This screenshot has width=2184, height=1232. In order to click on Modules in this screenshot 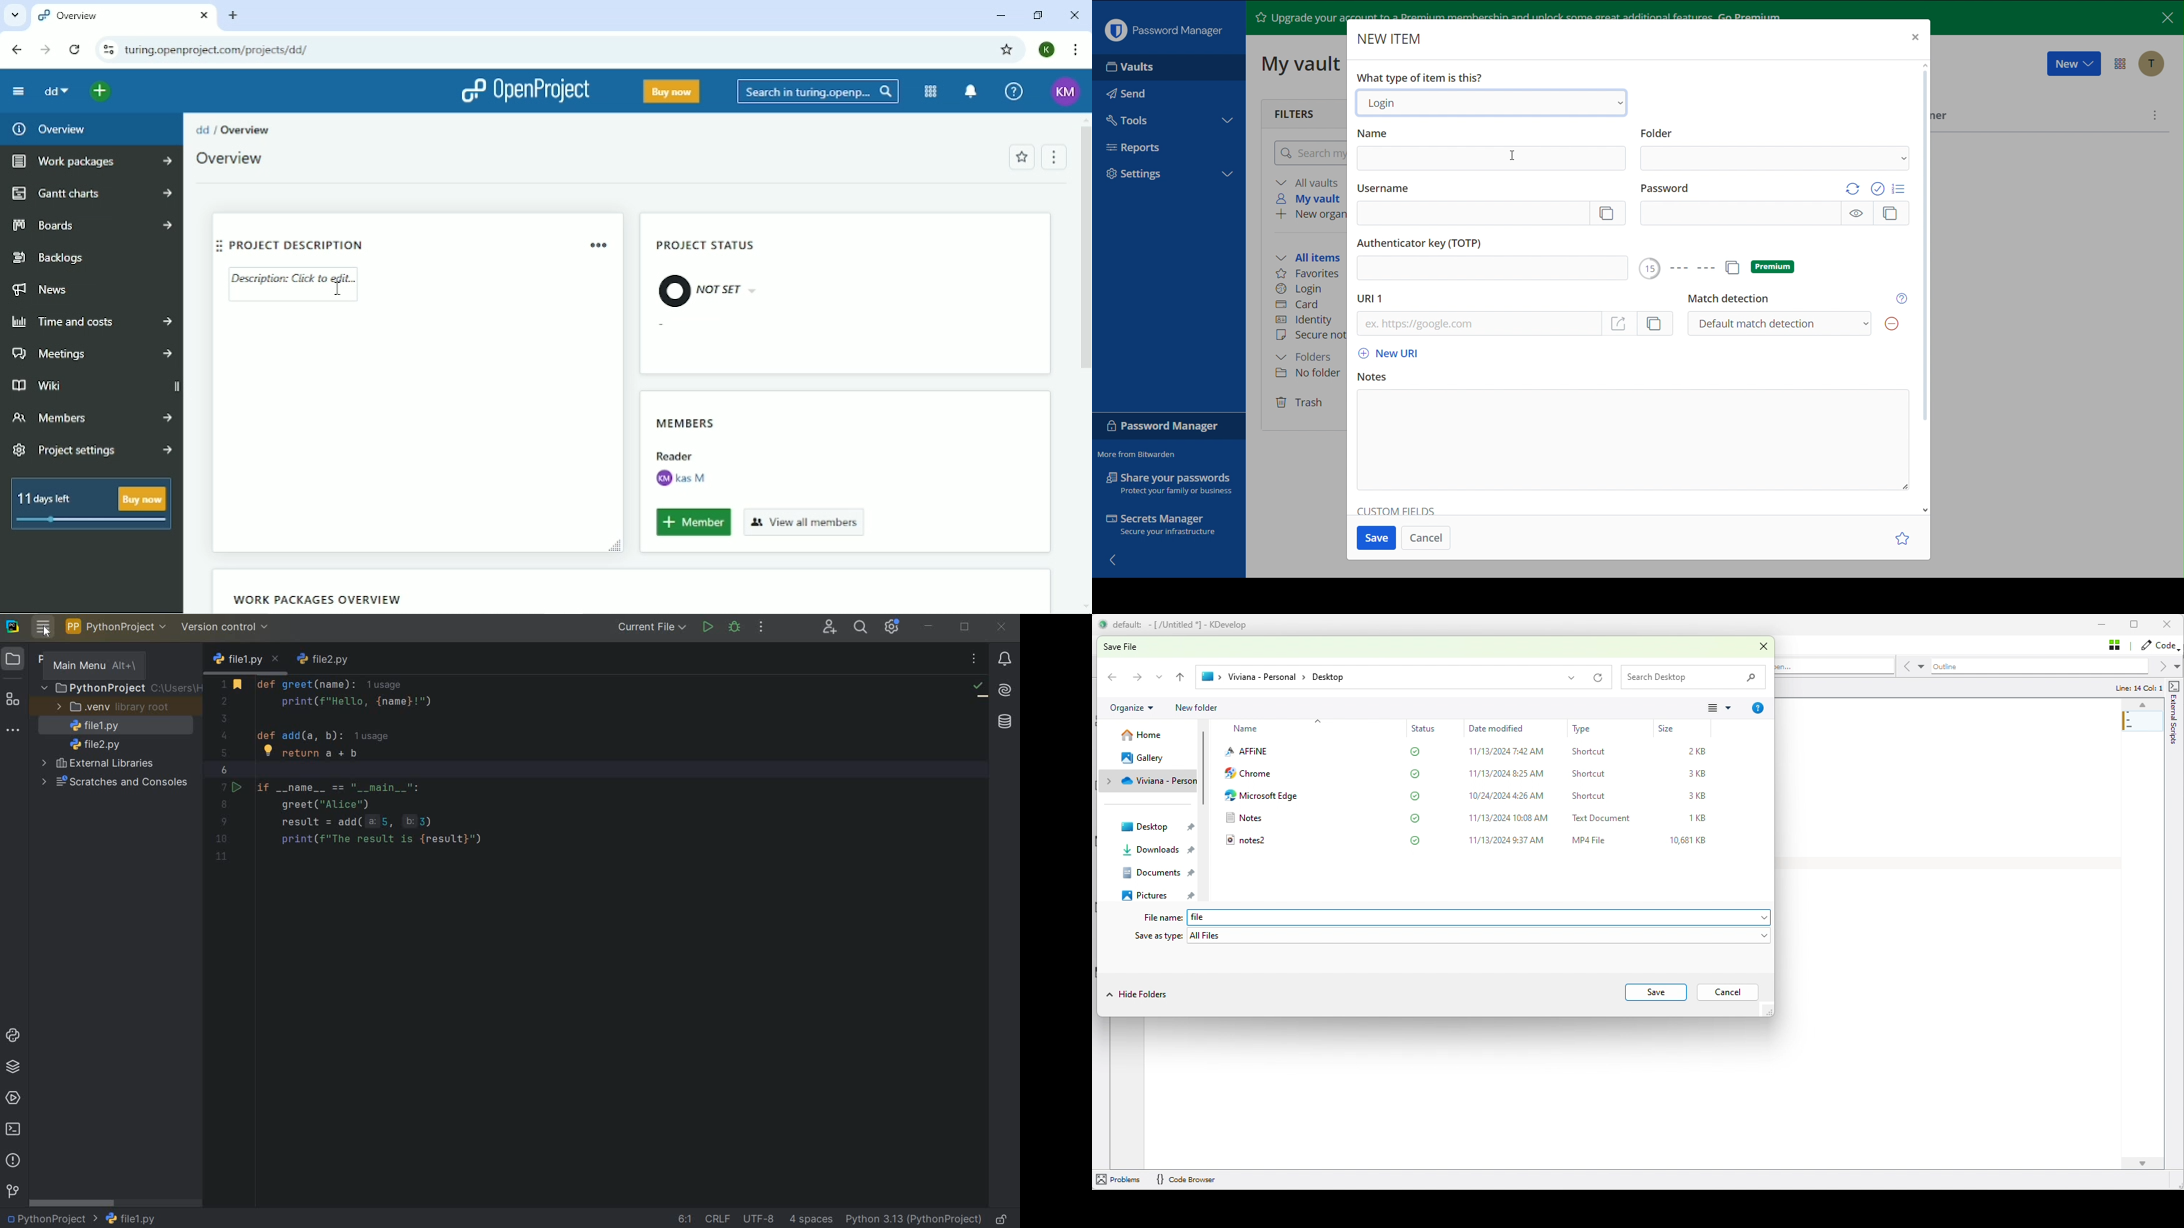, I will do `click(930, 91)`.